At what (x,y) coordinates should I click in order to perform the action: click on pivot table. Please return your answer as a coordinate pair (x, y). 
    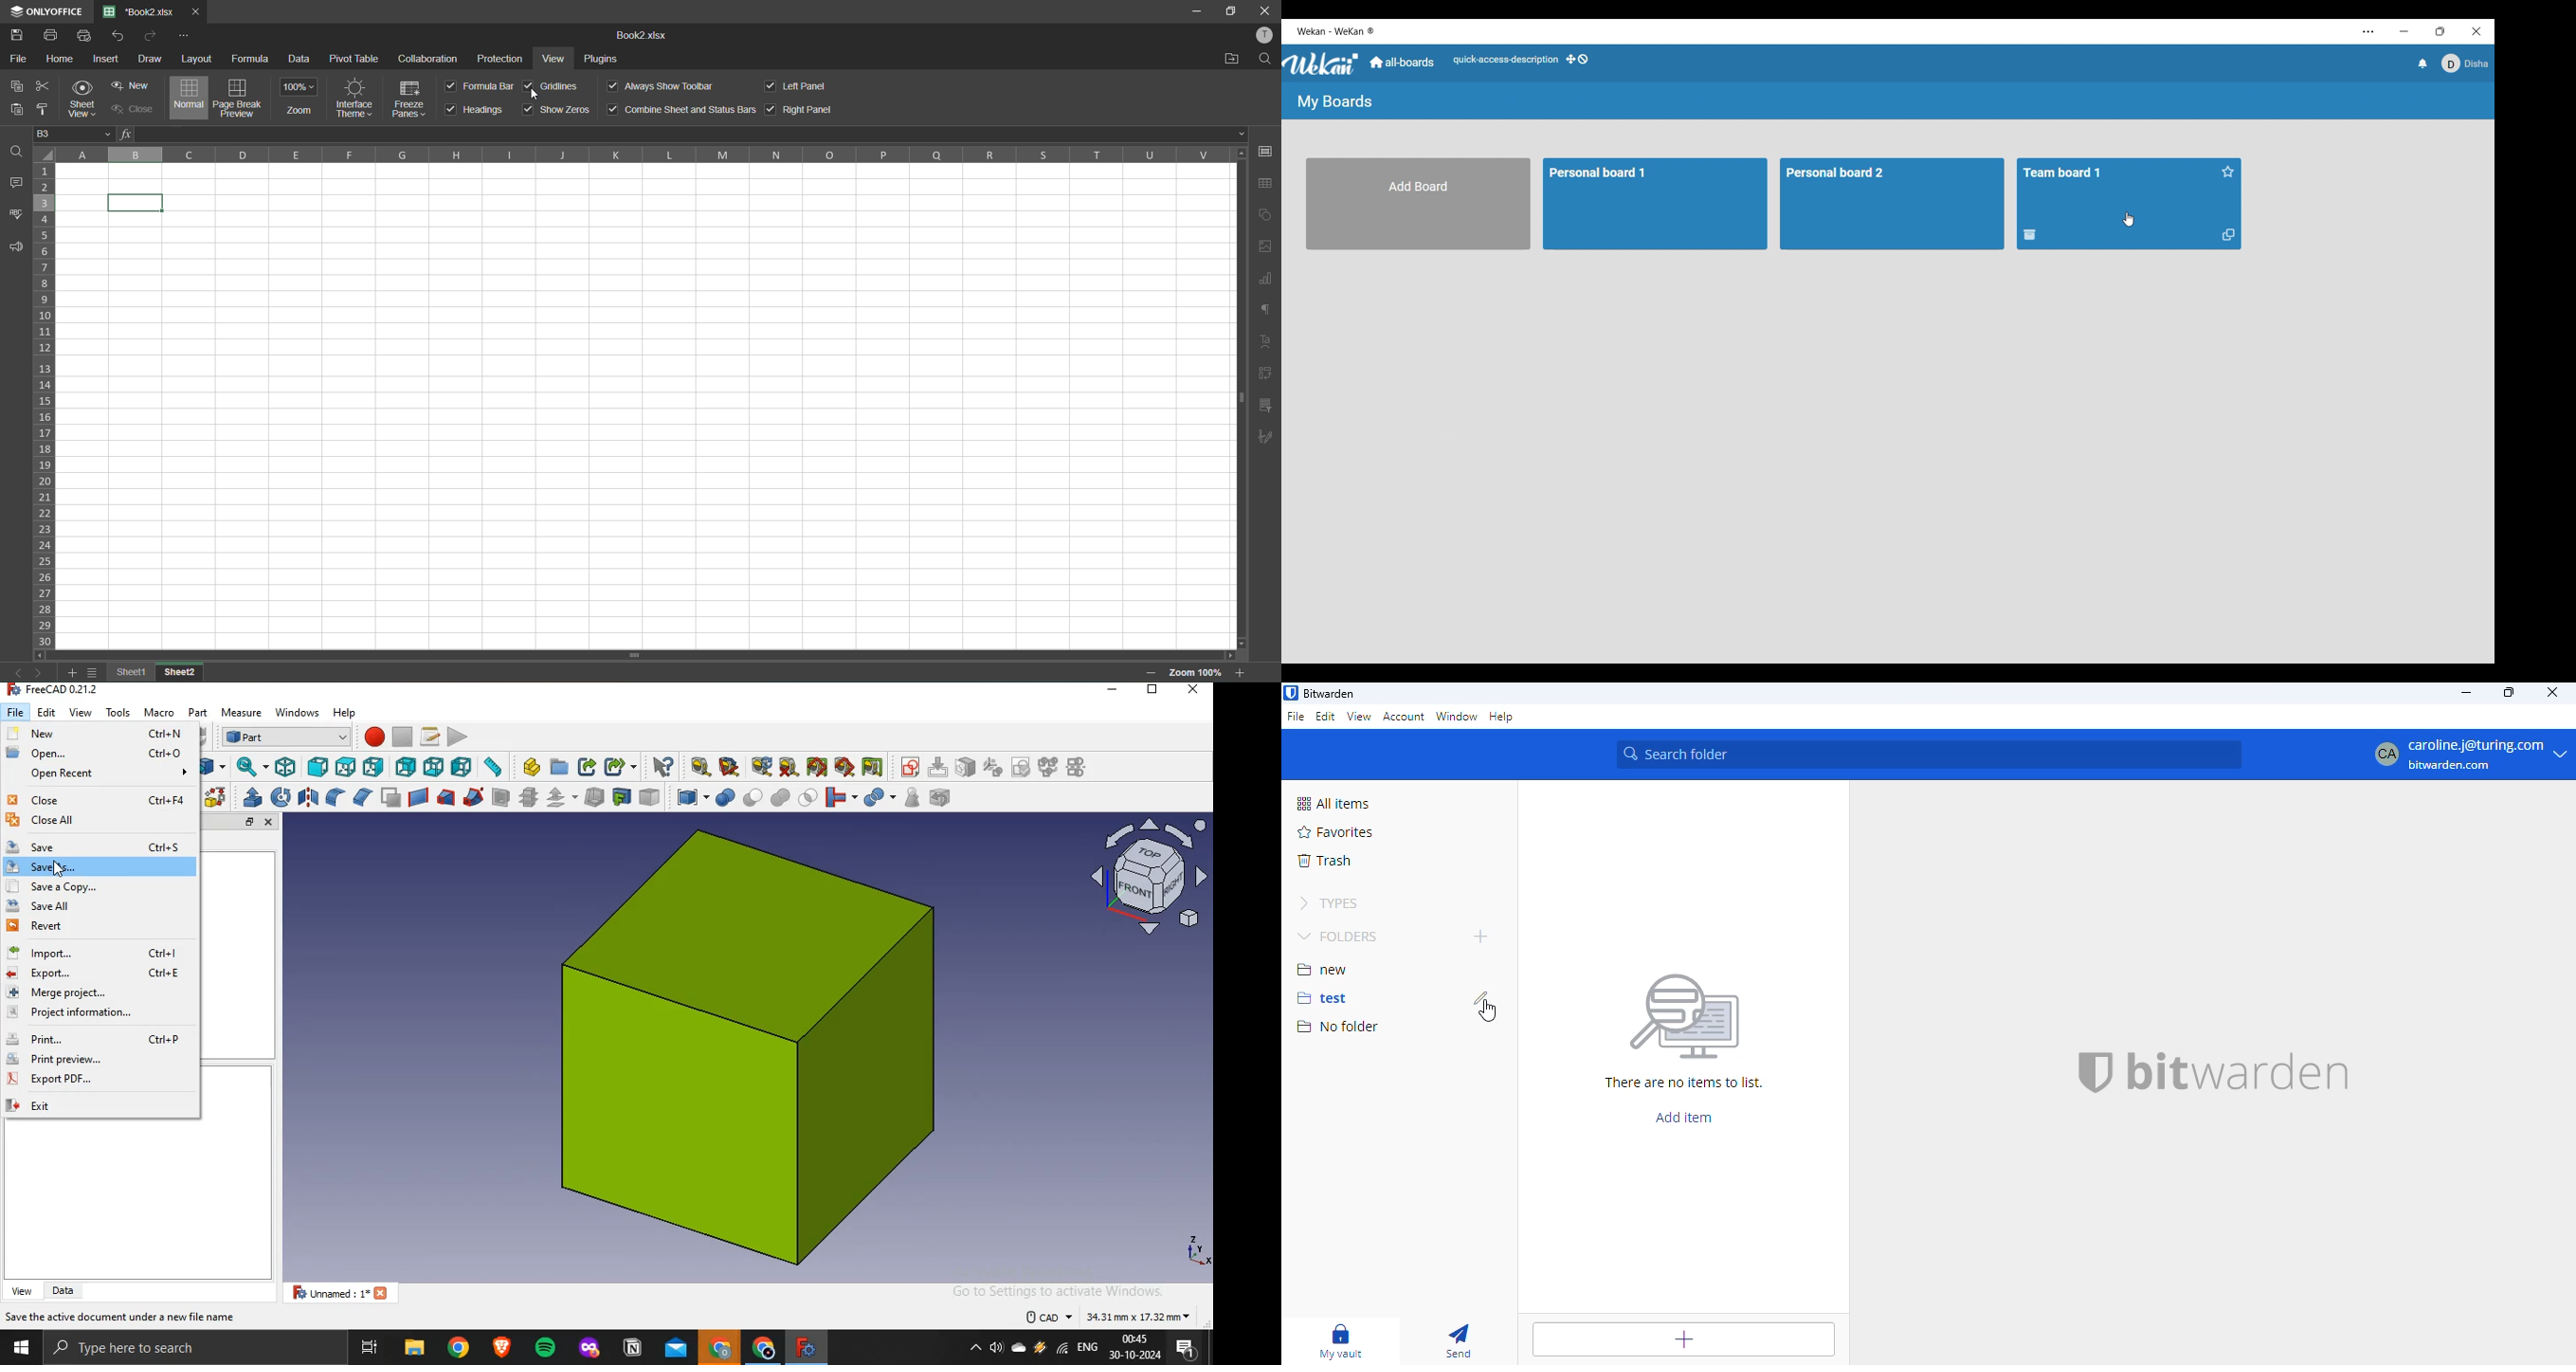
    Looking at the image, I should click on (354, 58).